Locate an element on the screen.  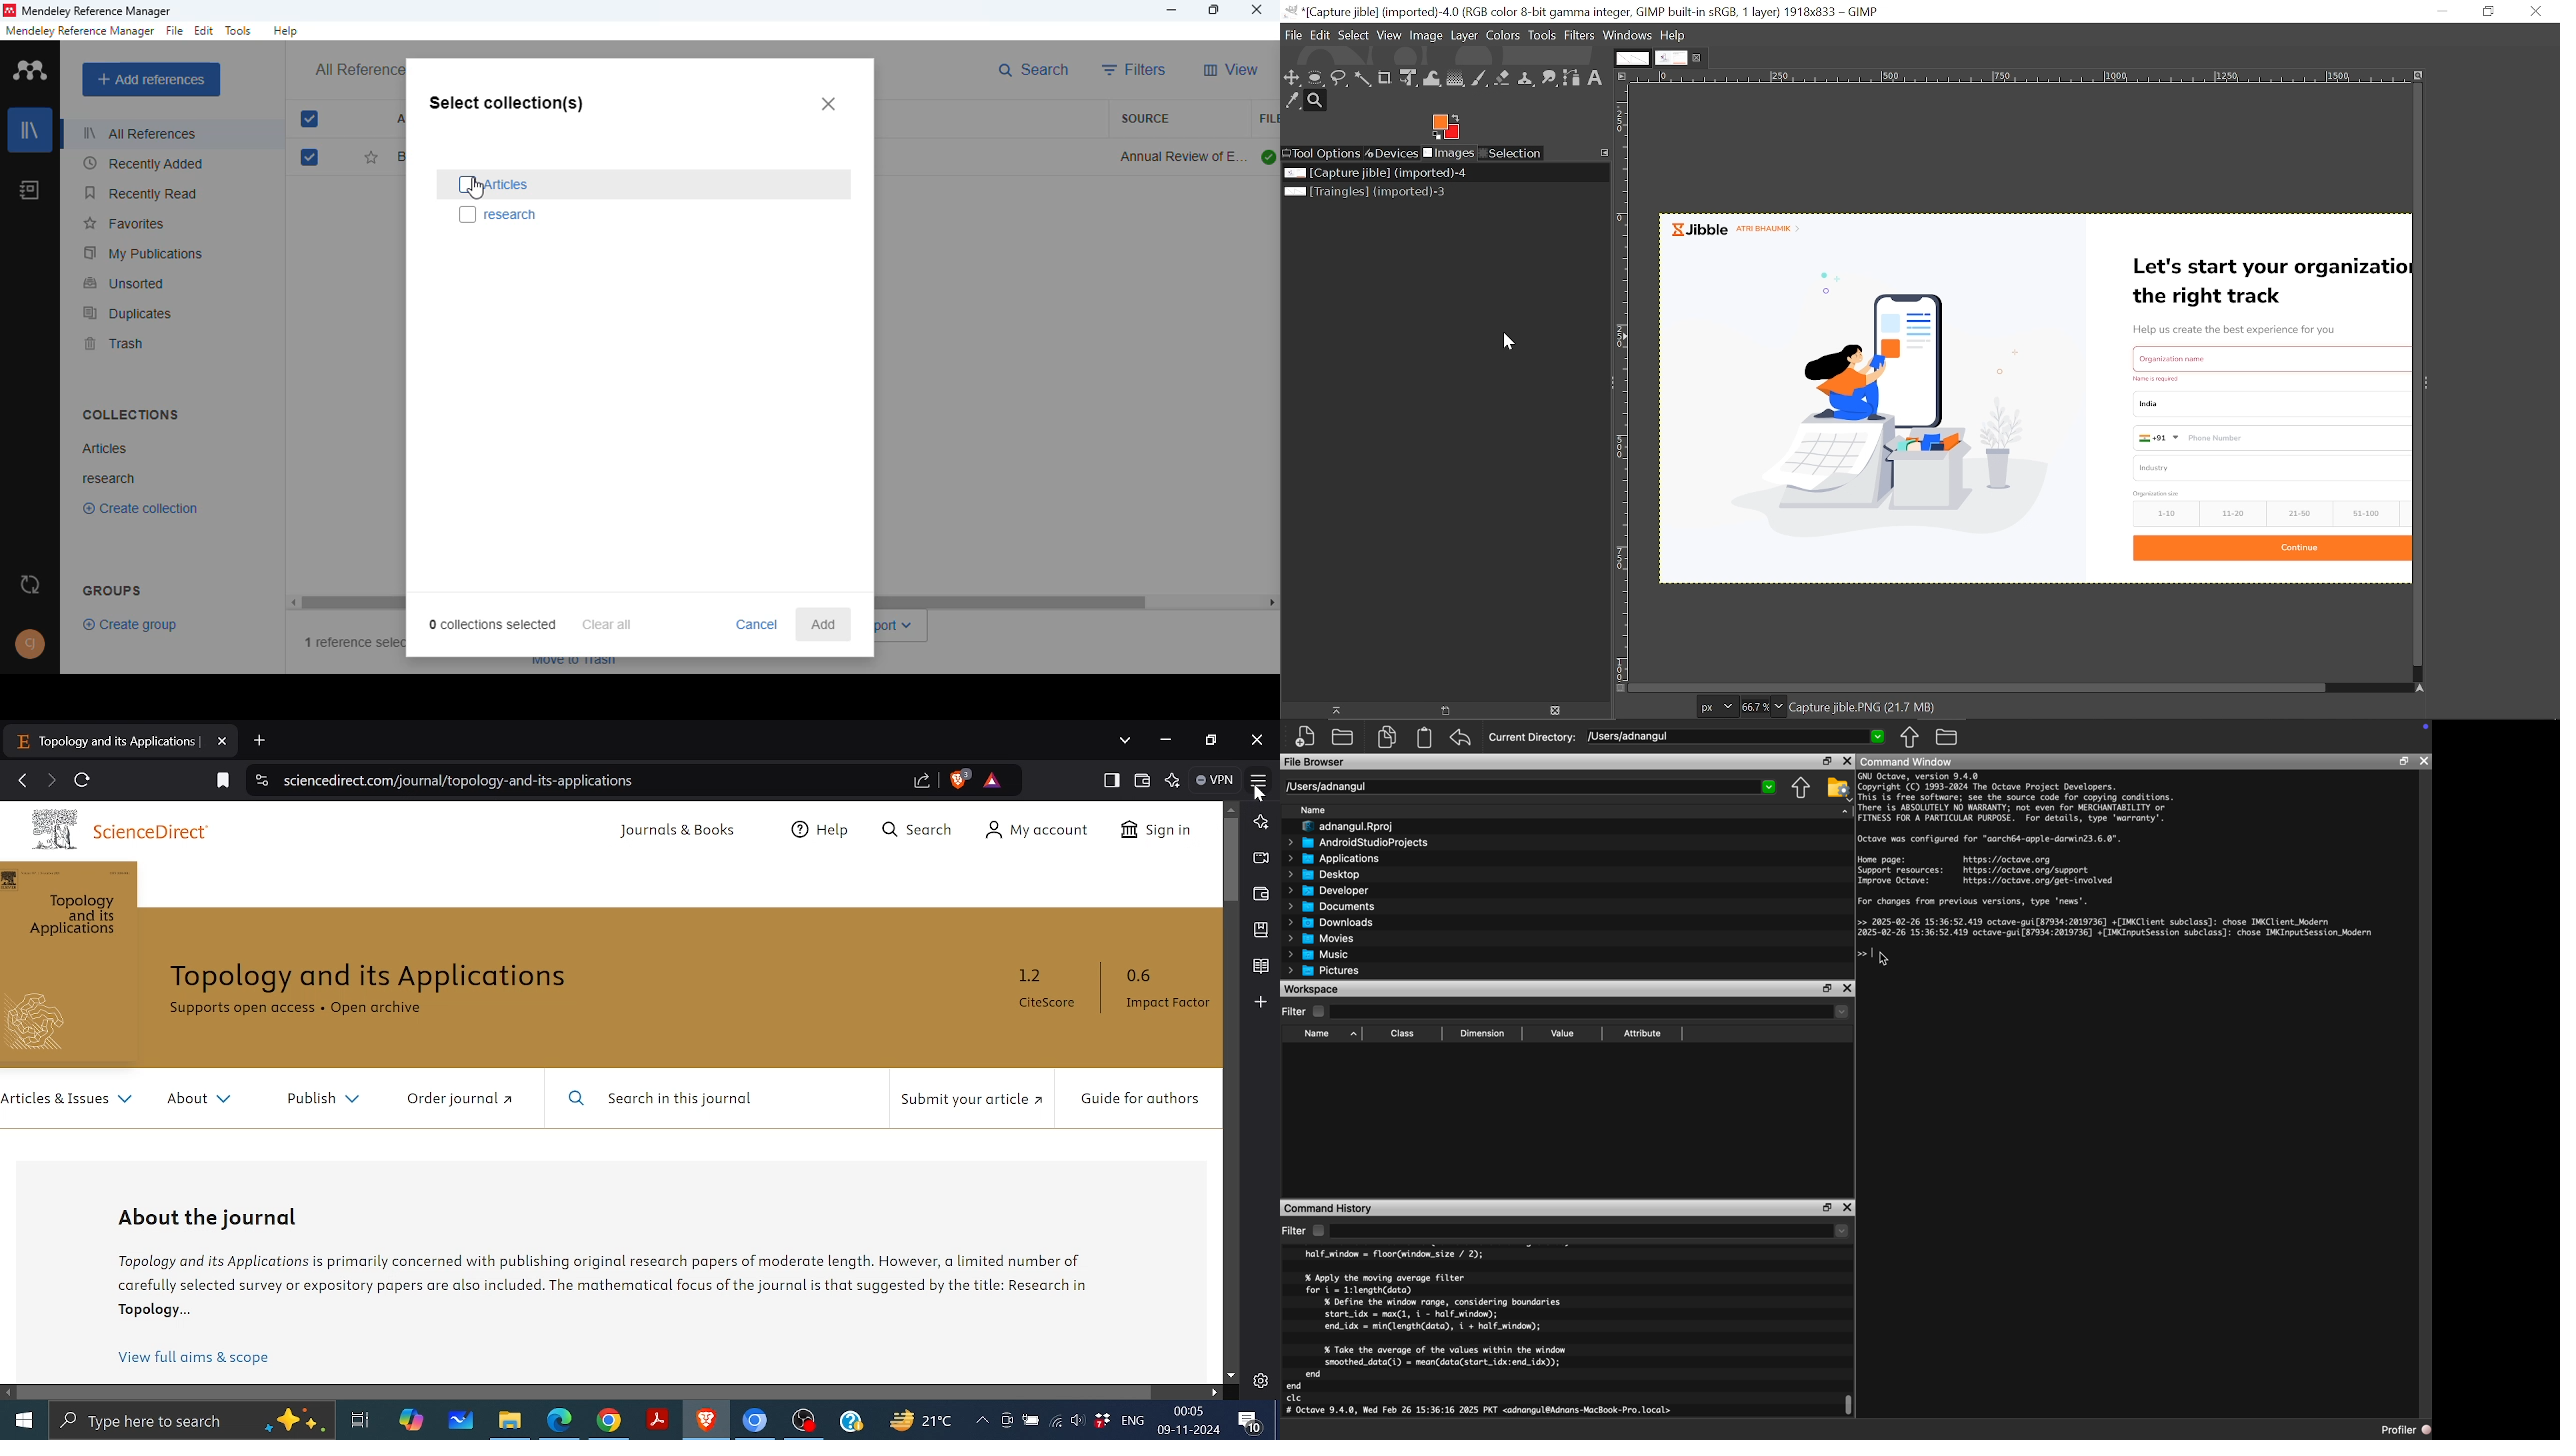
Move right is located at coordinates (1212, 1392).